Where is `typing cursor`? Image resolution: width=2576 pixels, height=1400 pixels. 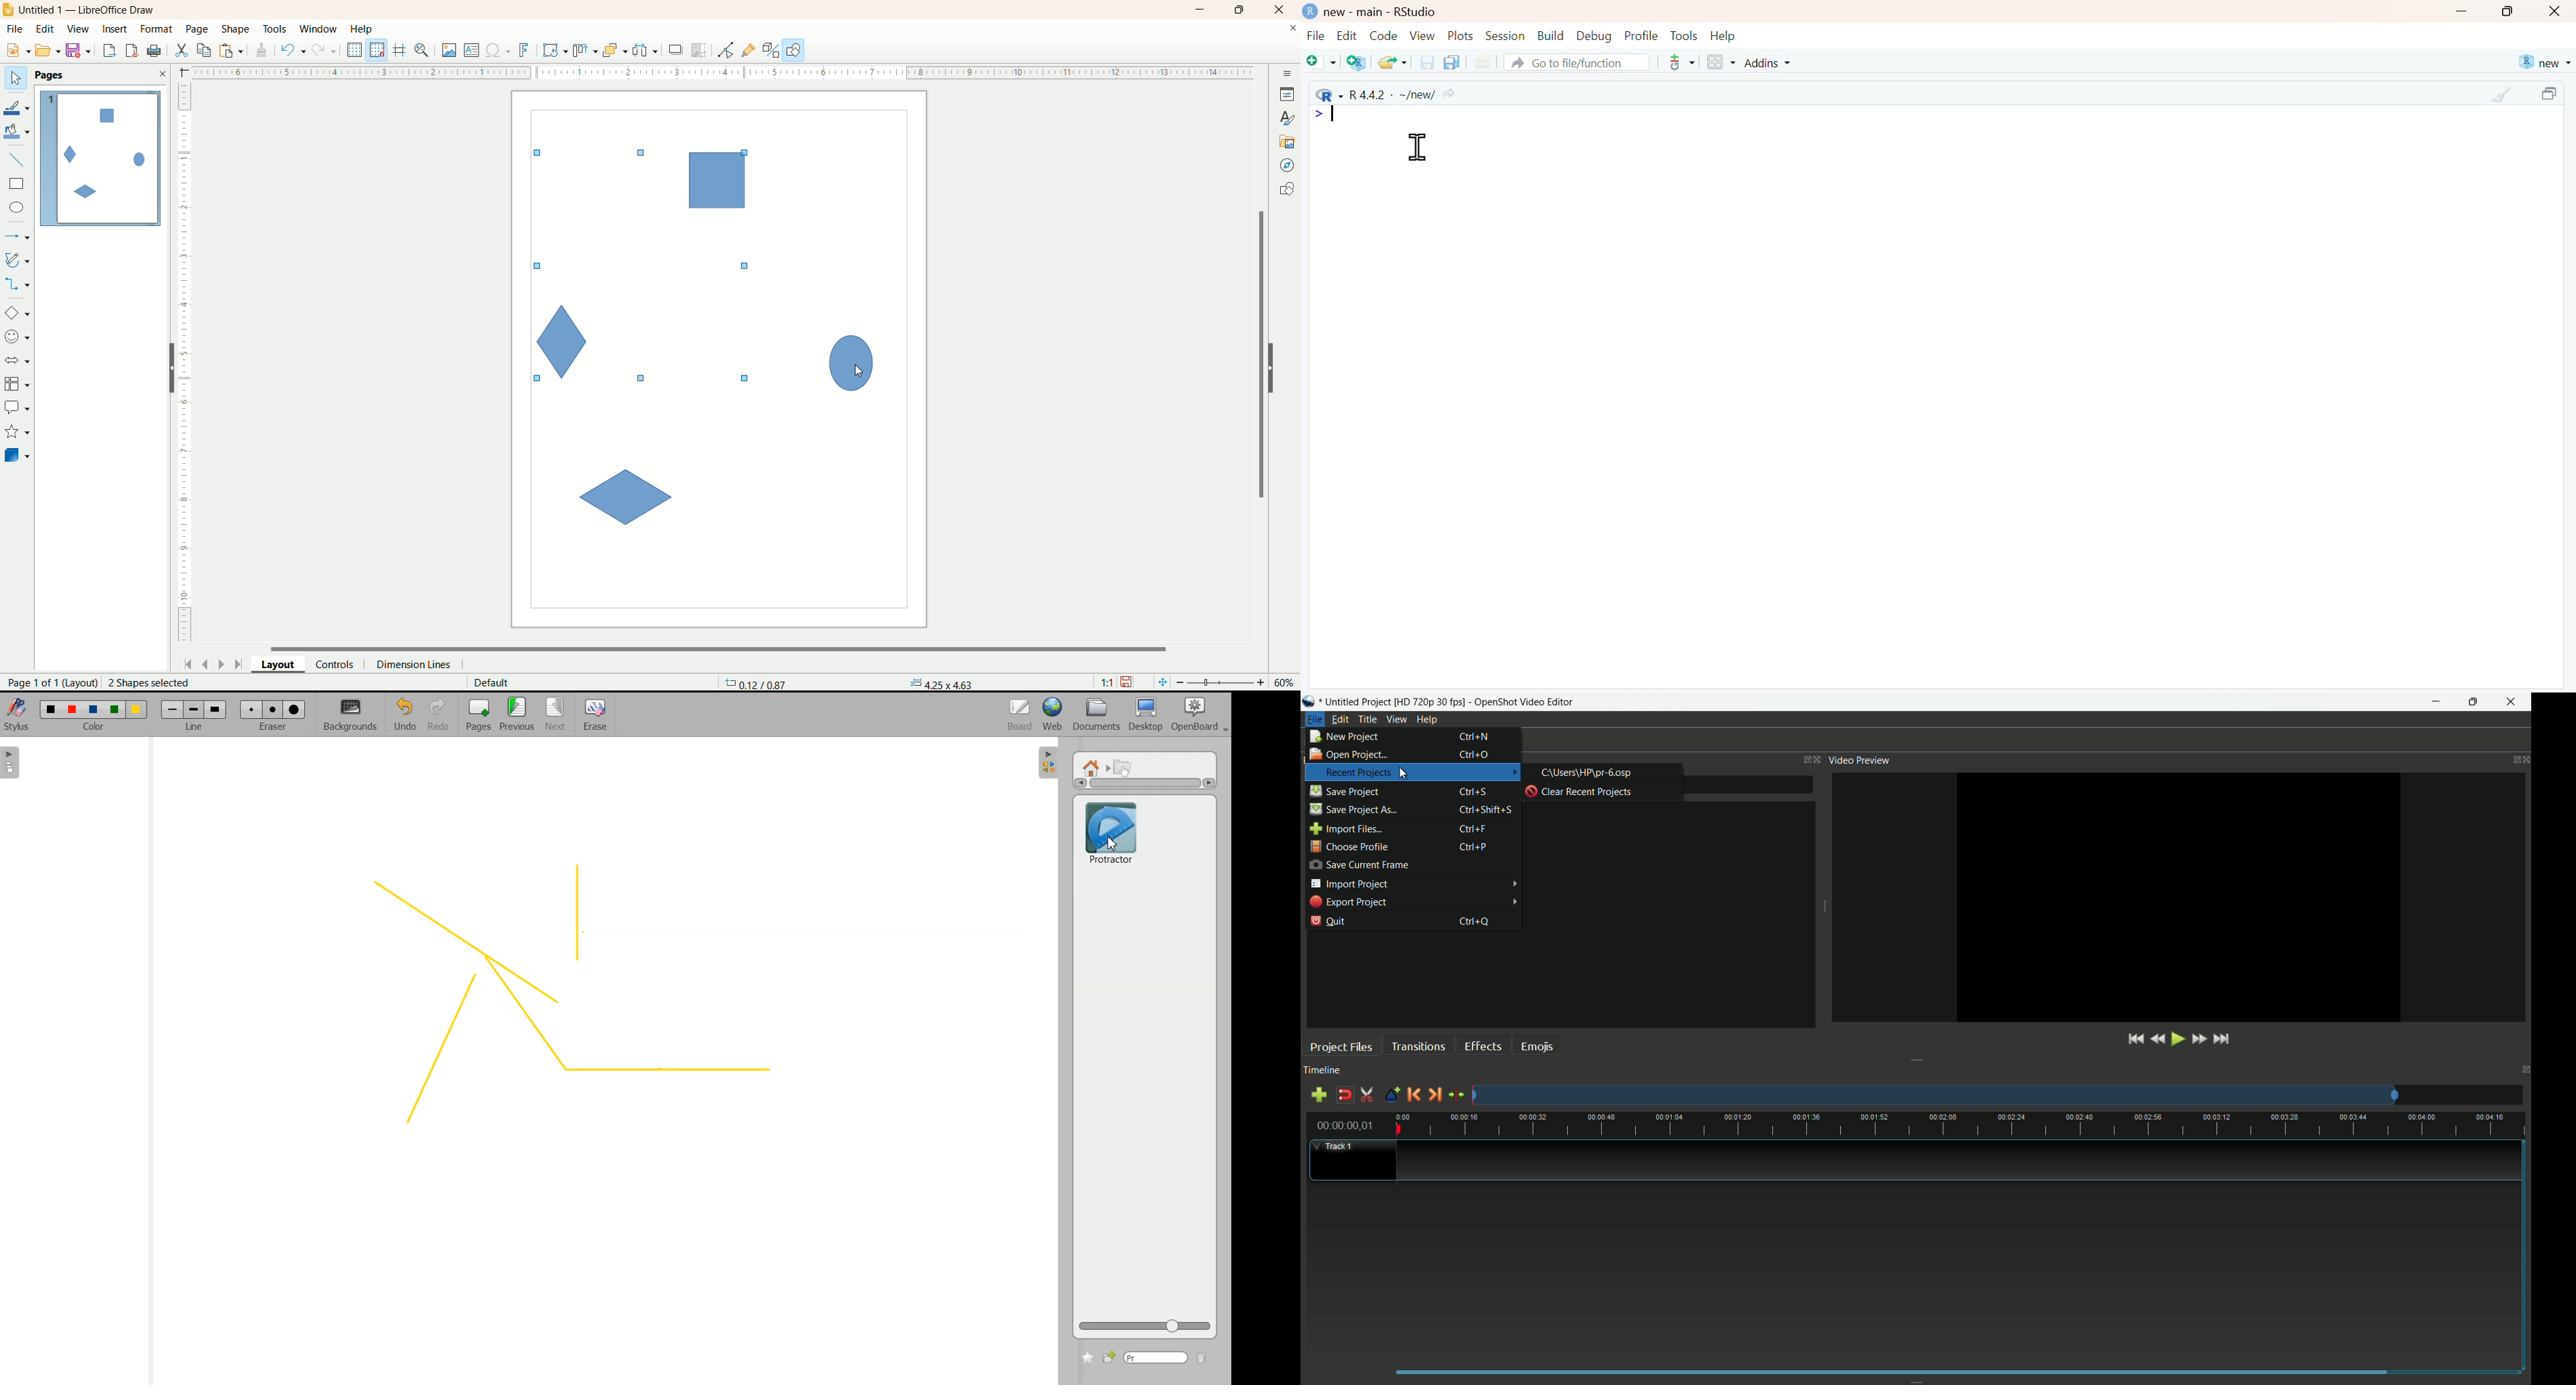 typing cursor is located at coordinates (1327, 115).